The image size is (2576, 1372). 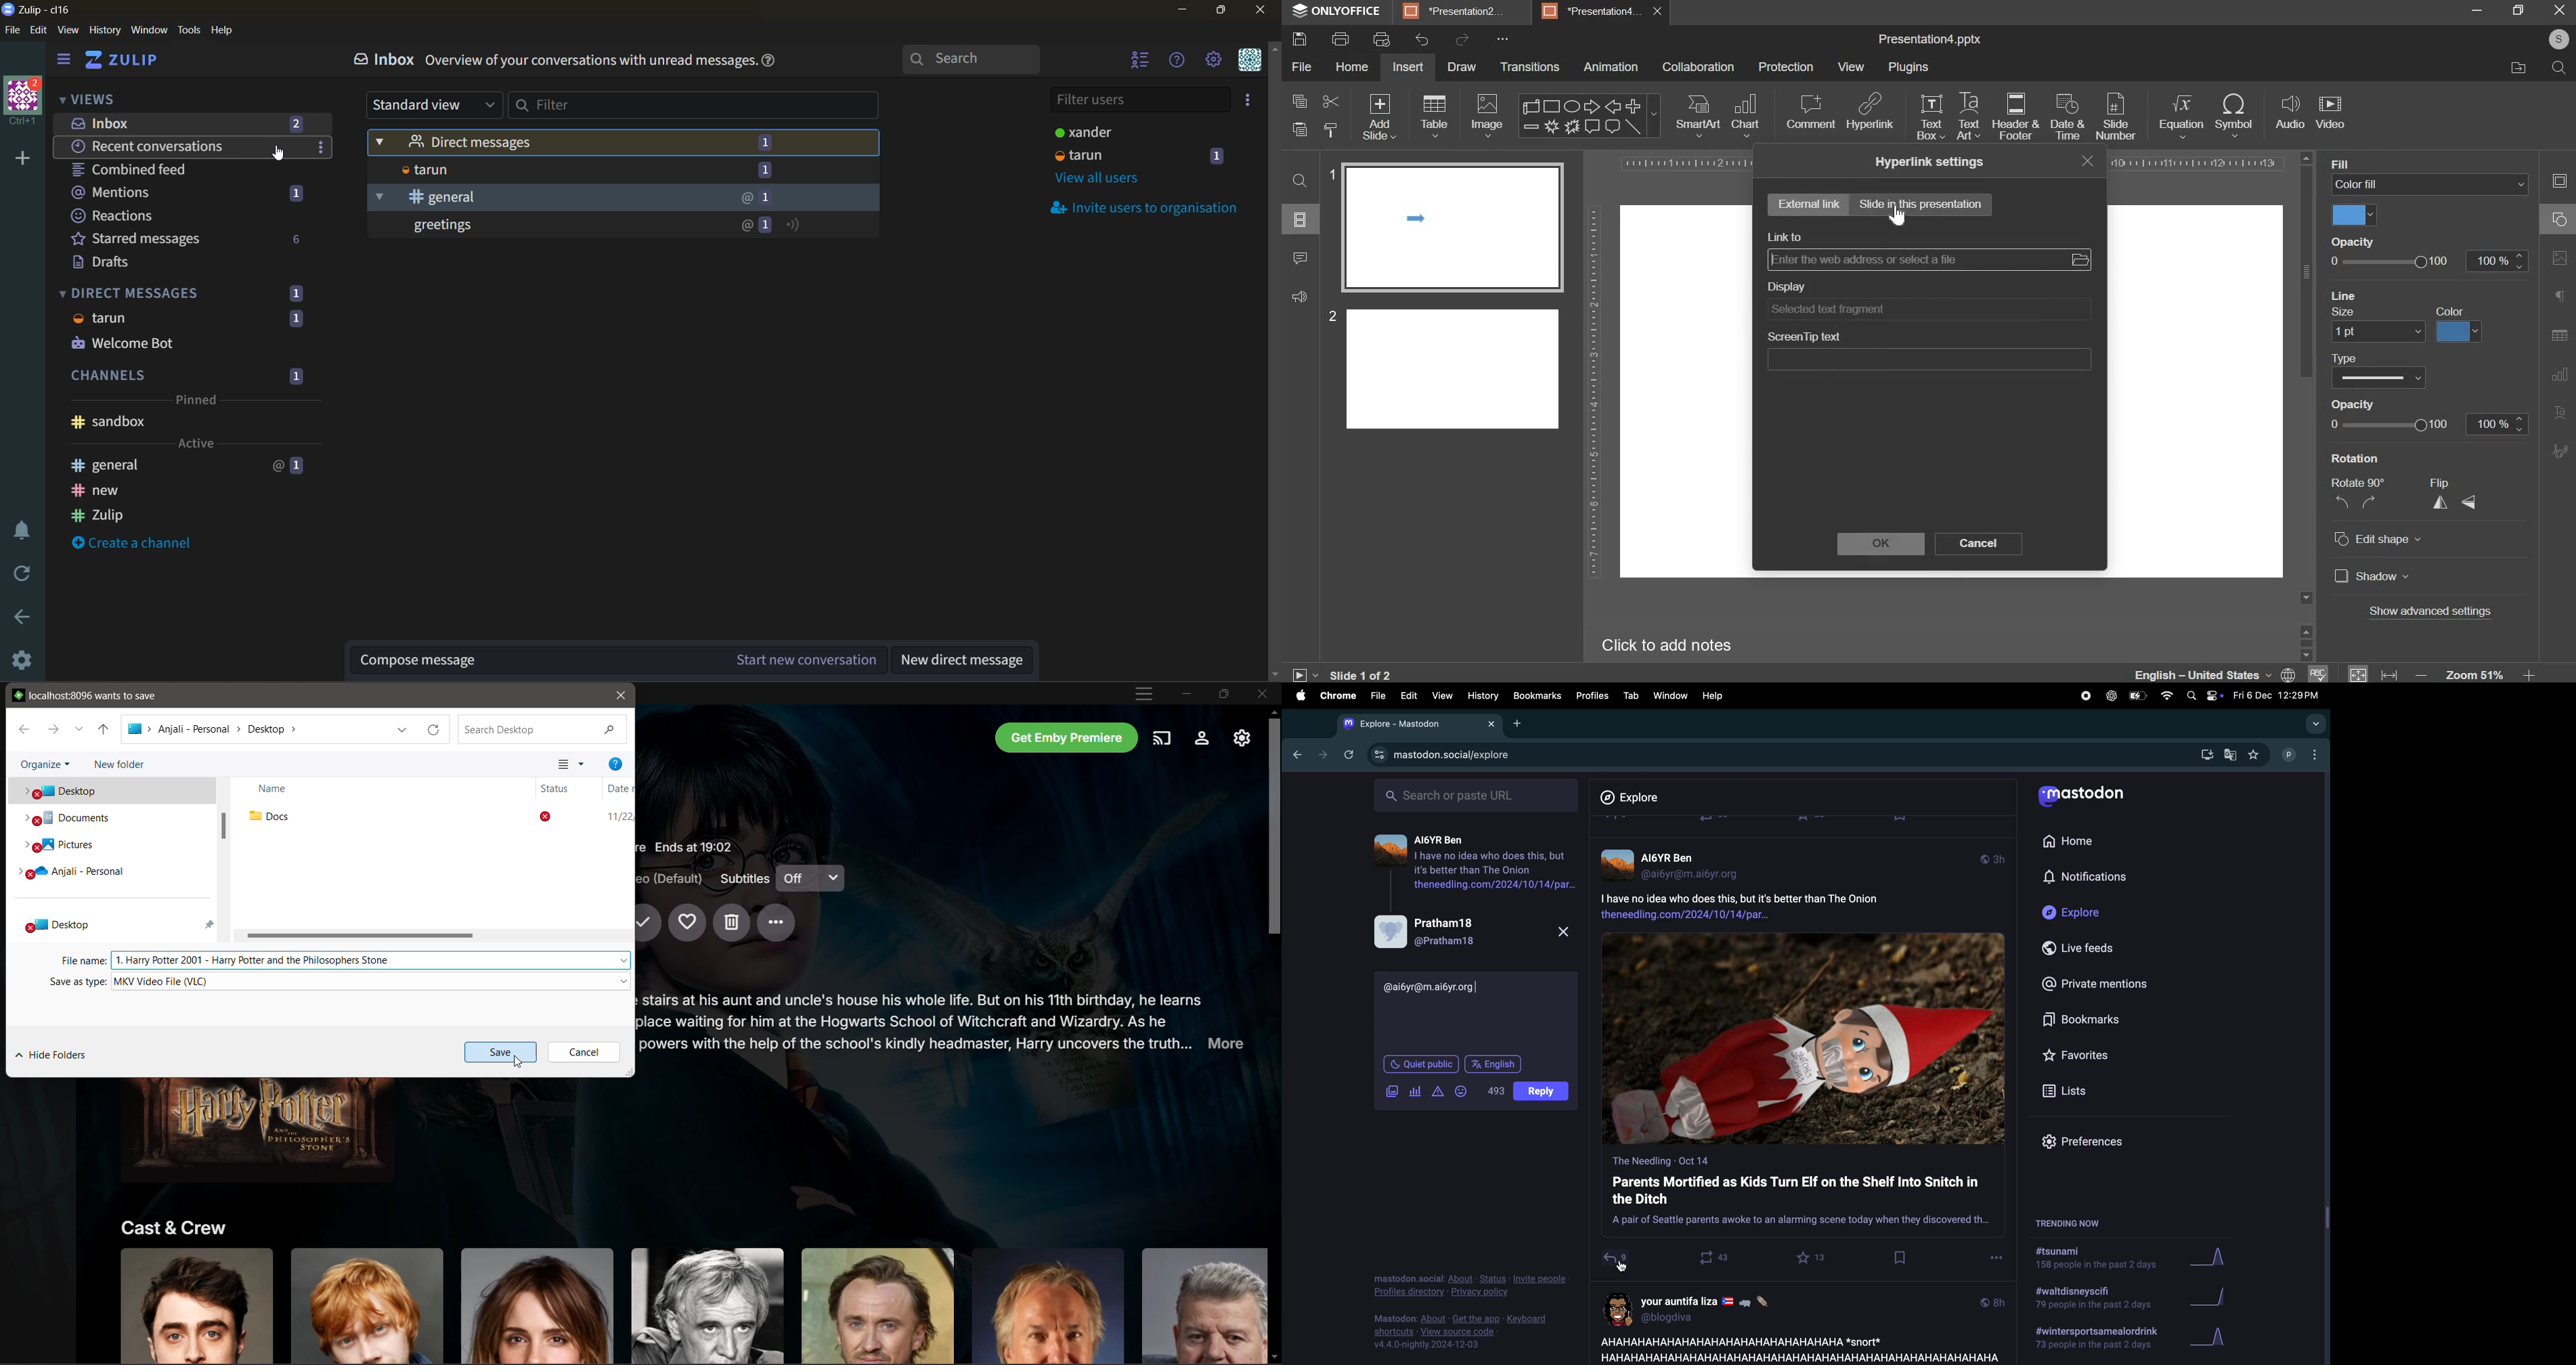 I want to click on Cursor, so click(x=284, y=158).